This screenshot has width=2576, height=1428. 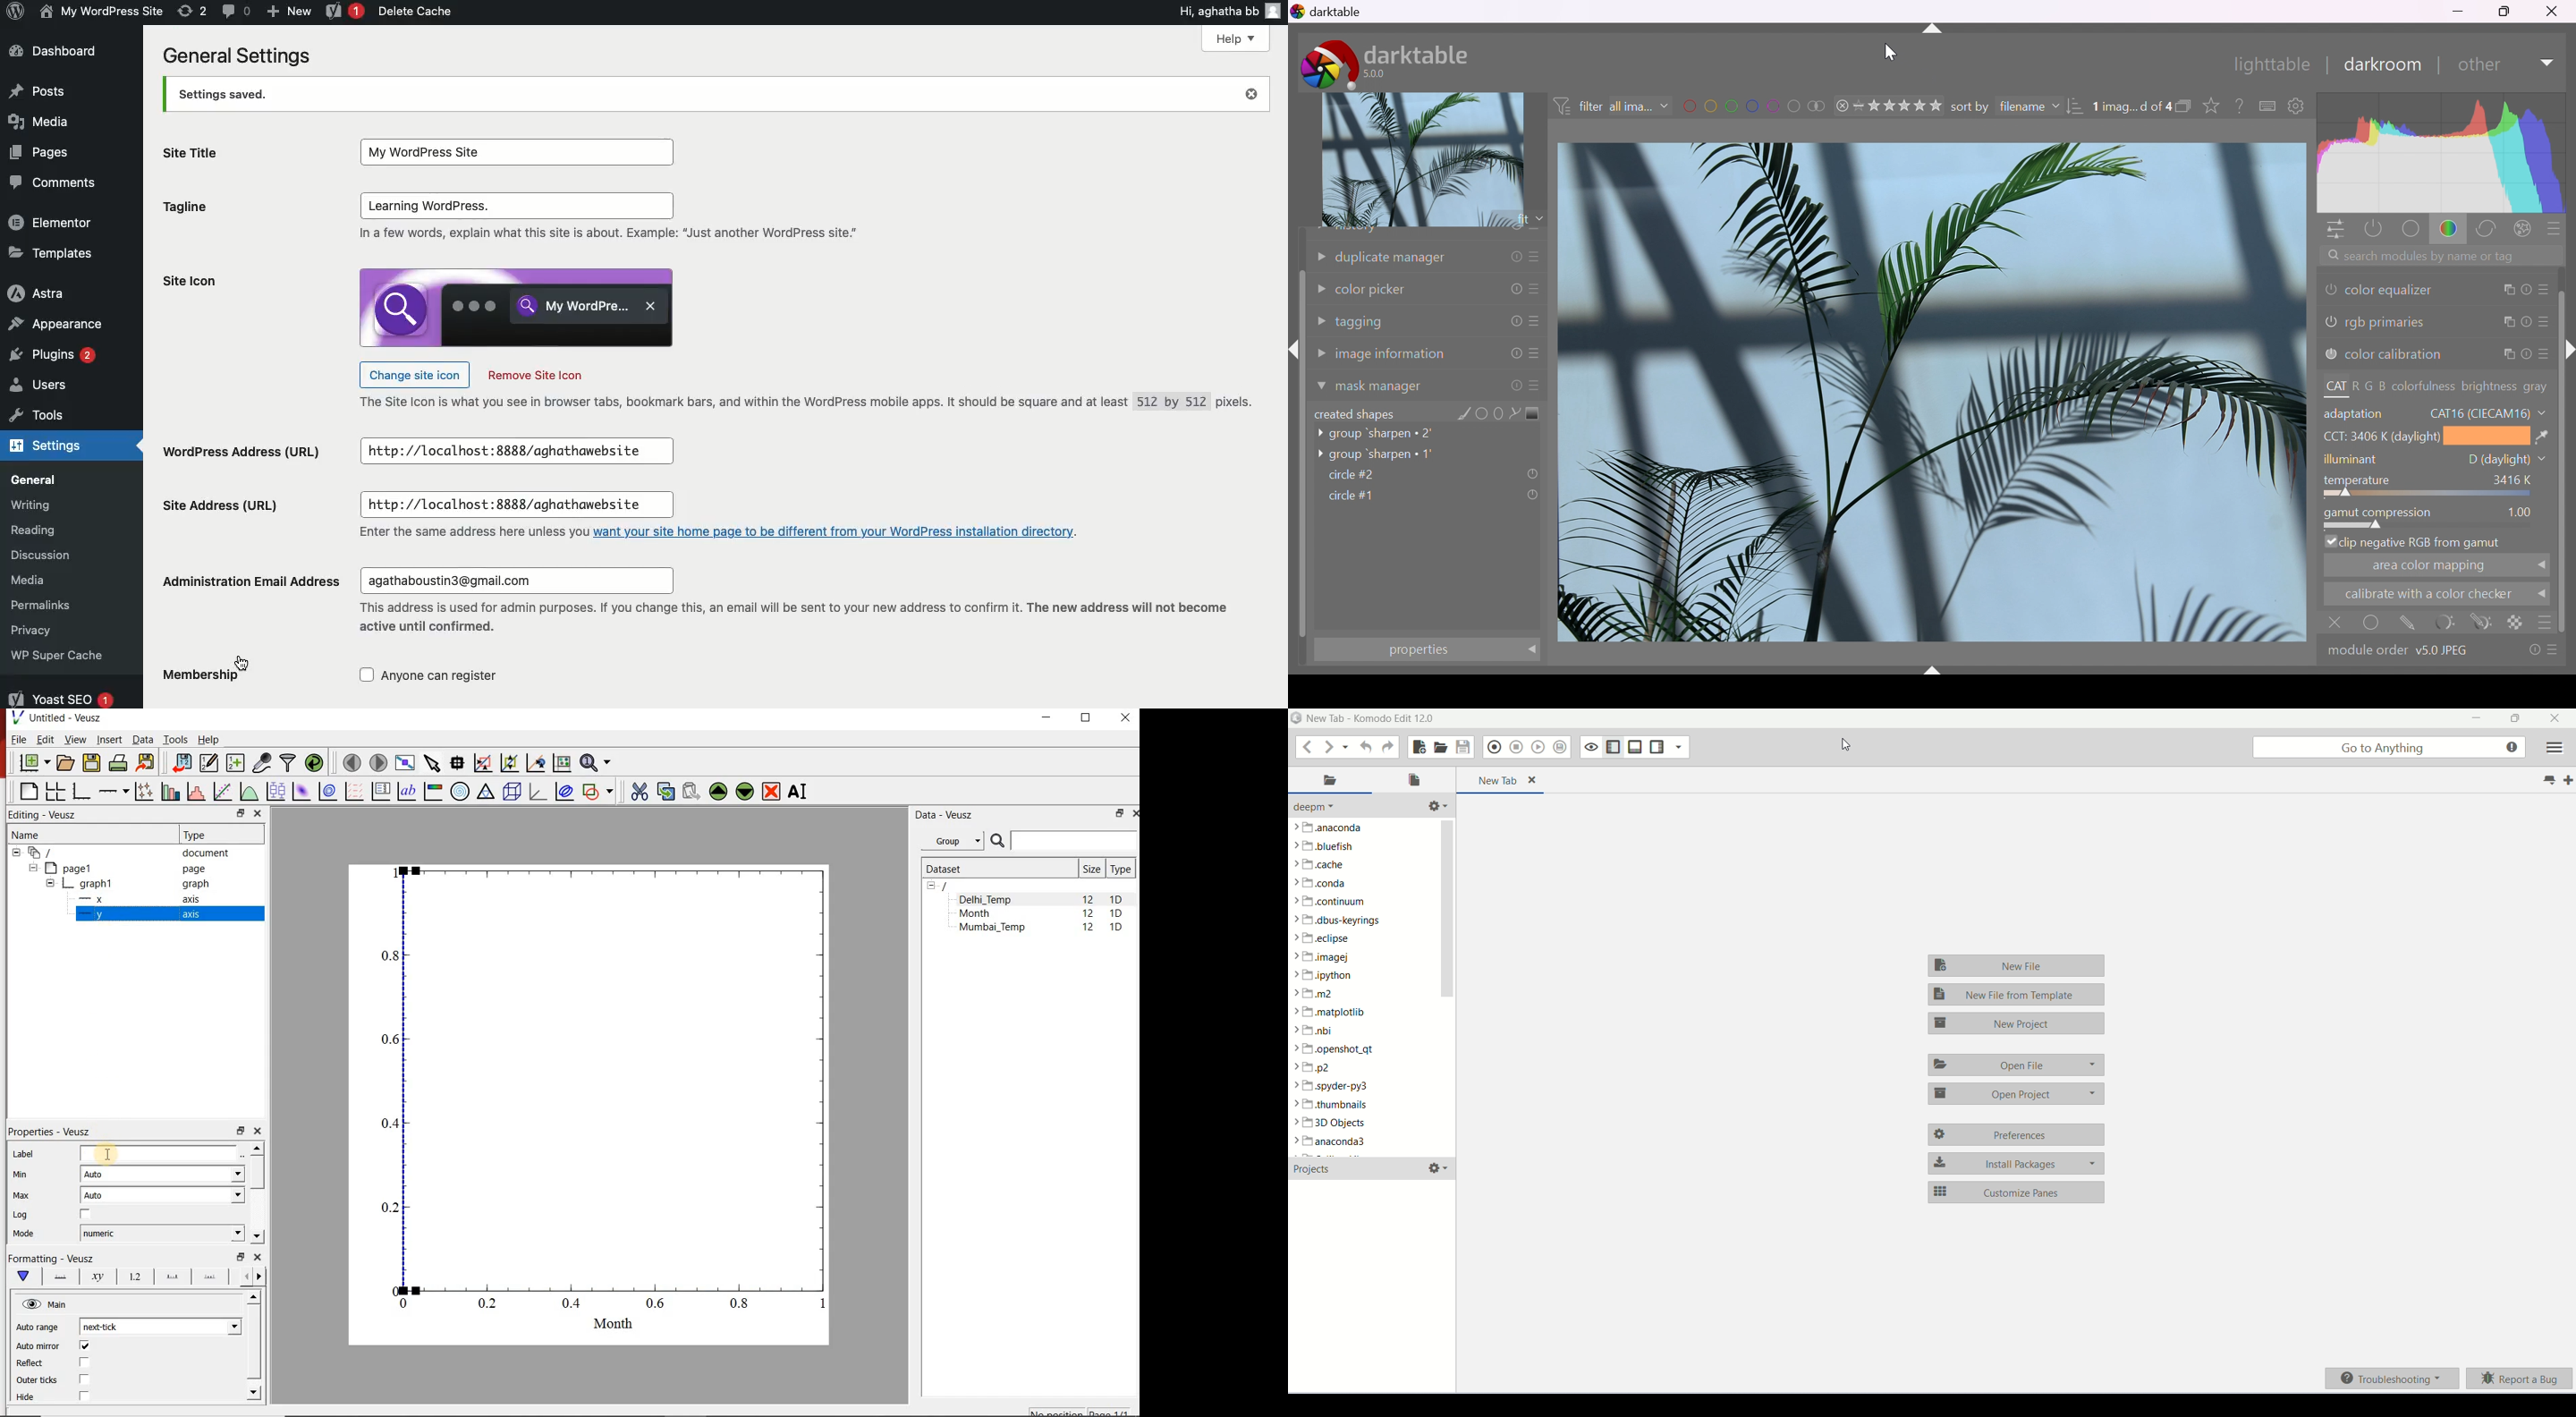 I want to click on search modules by name or tag, so click(x=2424, y=256).